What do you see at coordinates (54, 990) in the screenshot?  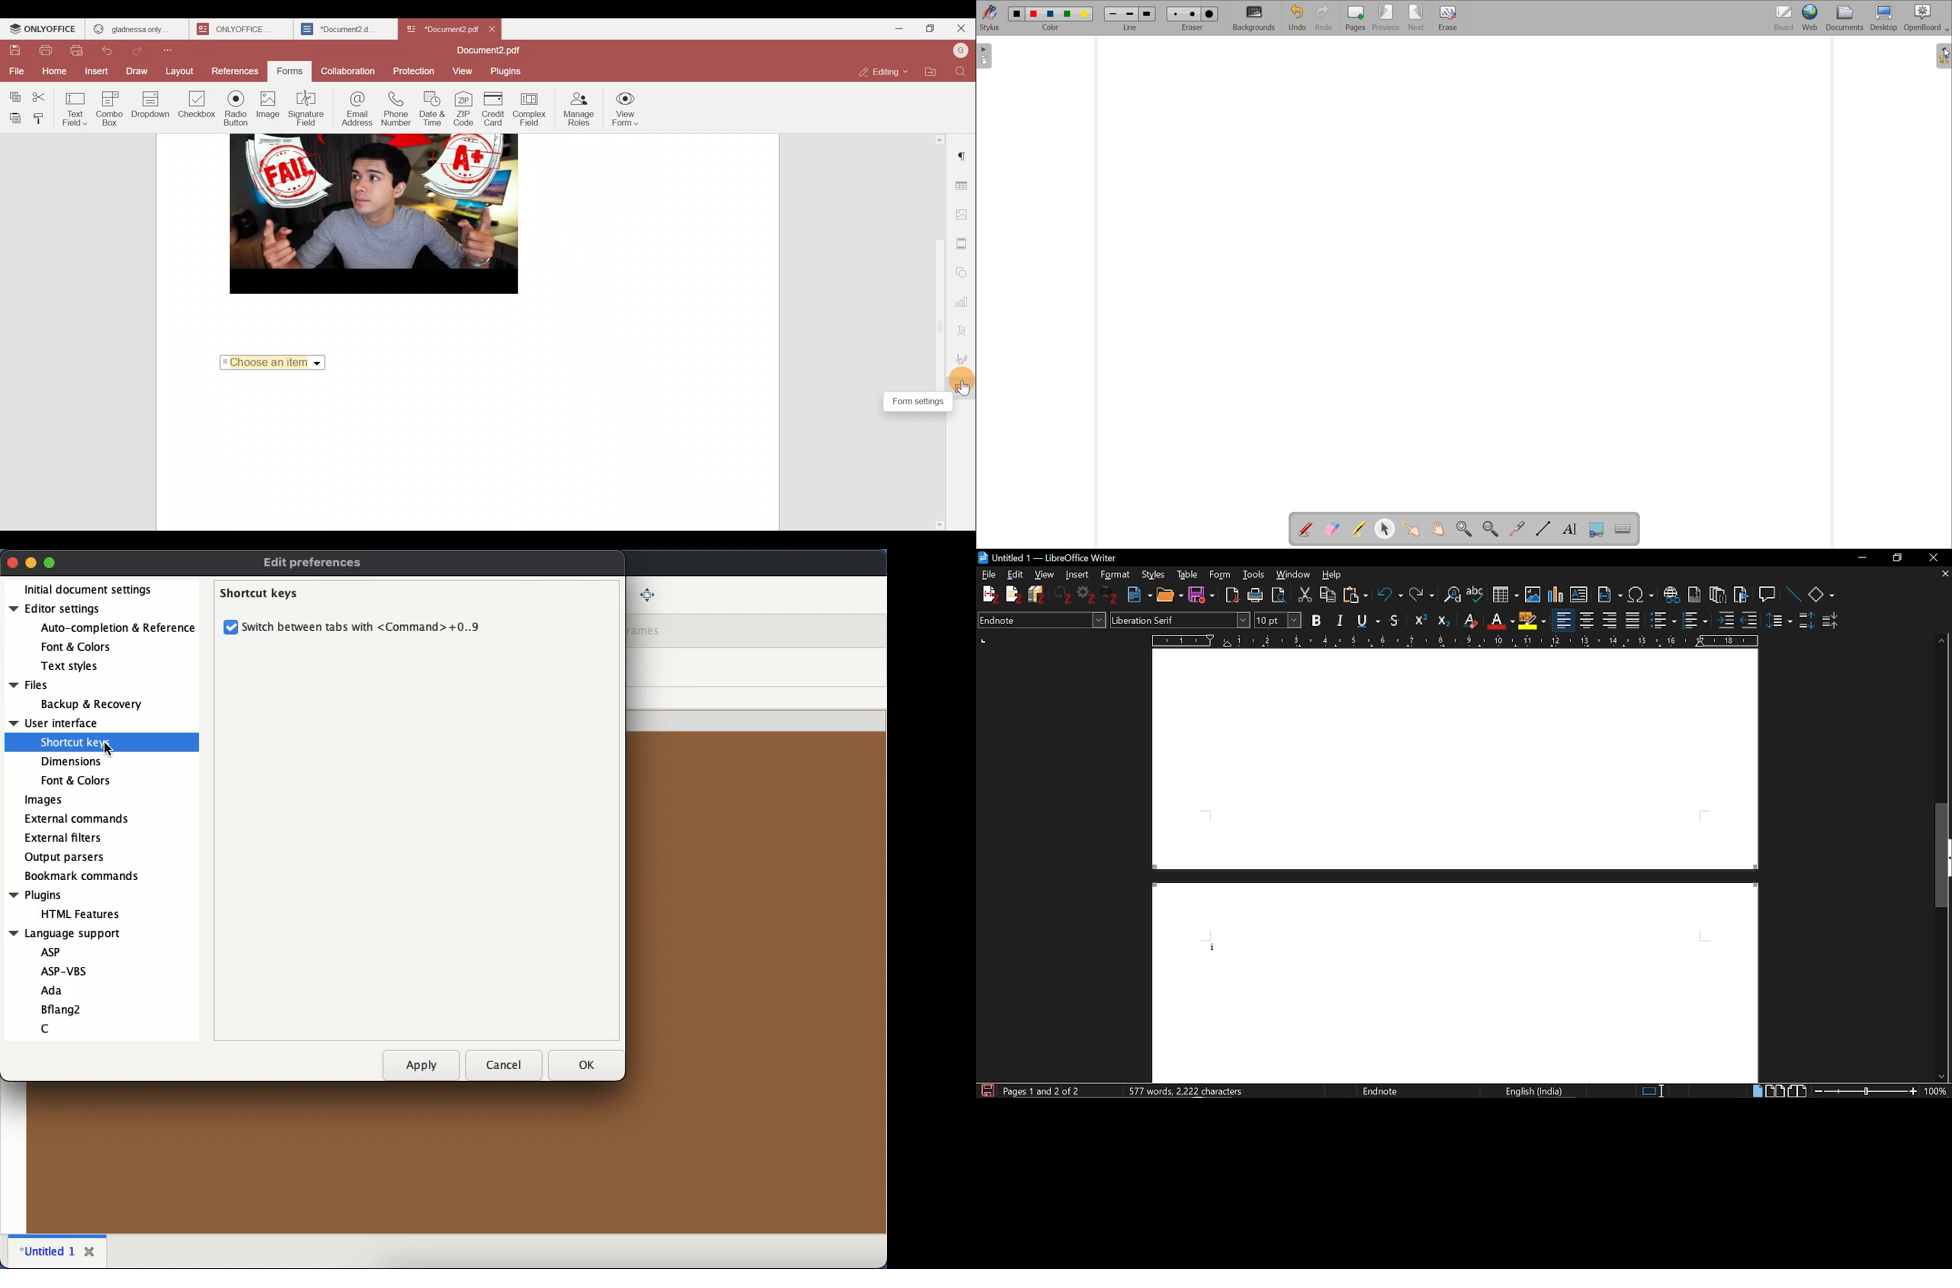 I see `Ada` at bounding box center [54, 990].